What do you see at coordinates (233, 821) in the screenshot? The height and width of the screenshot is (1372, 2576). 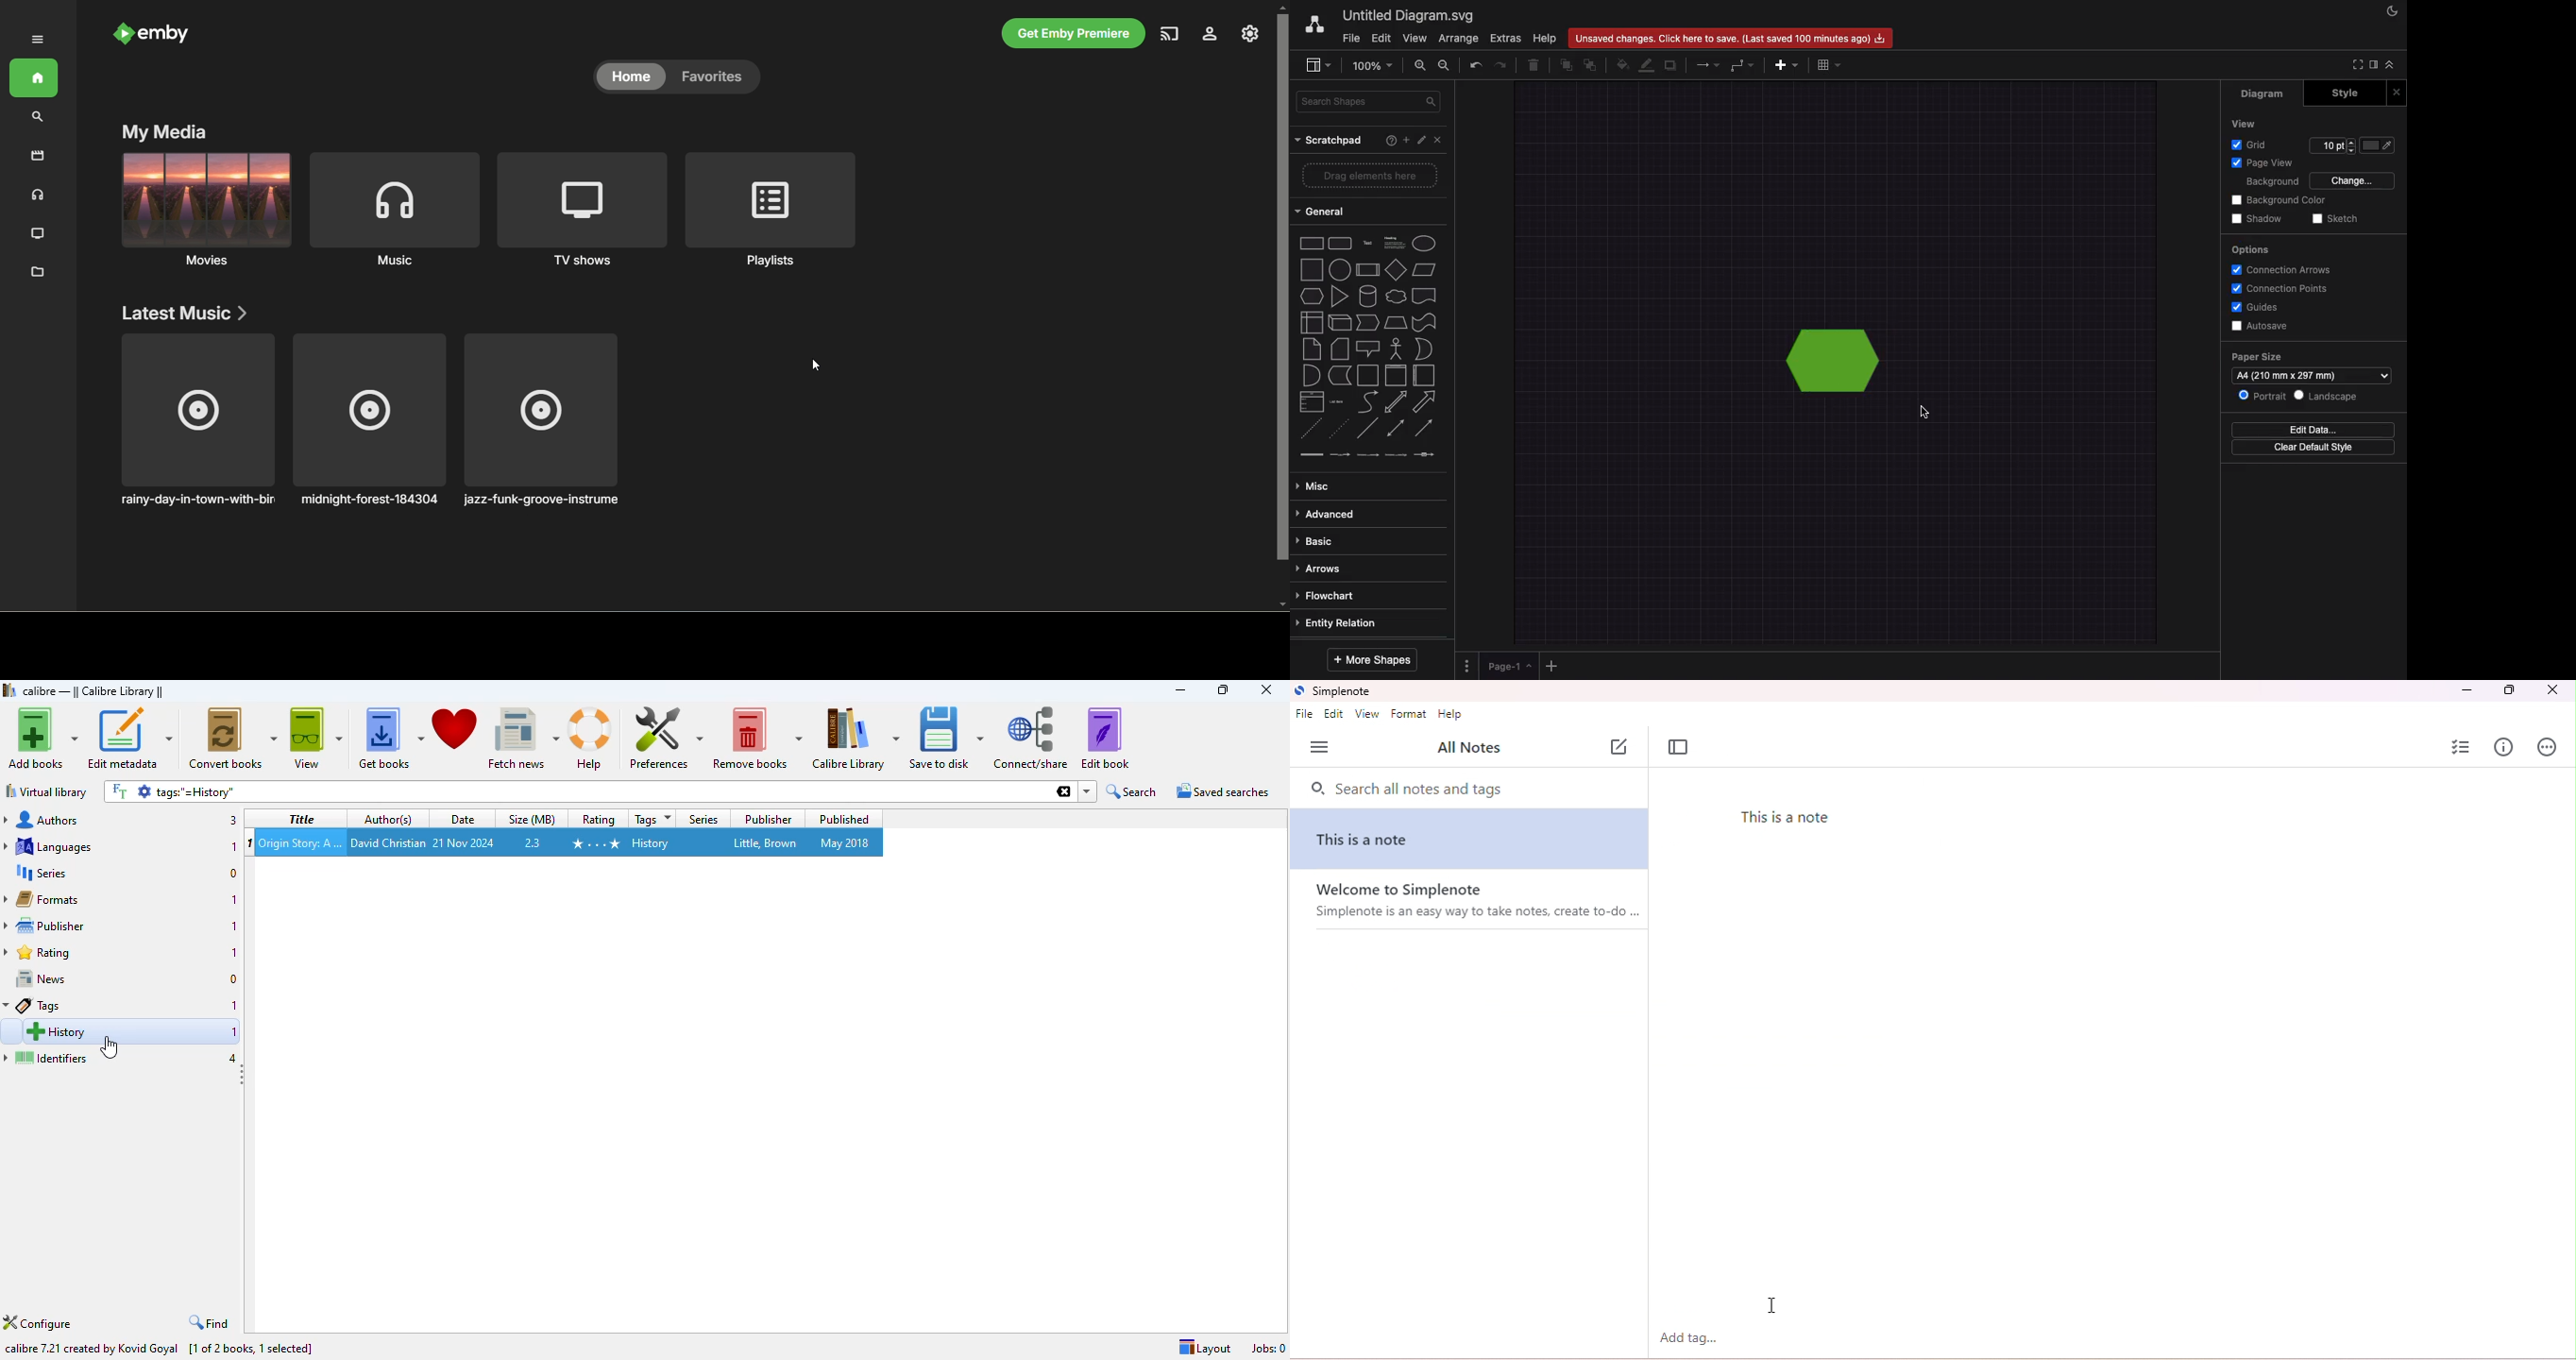 I see `3` at bounding box center [233, 821].